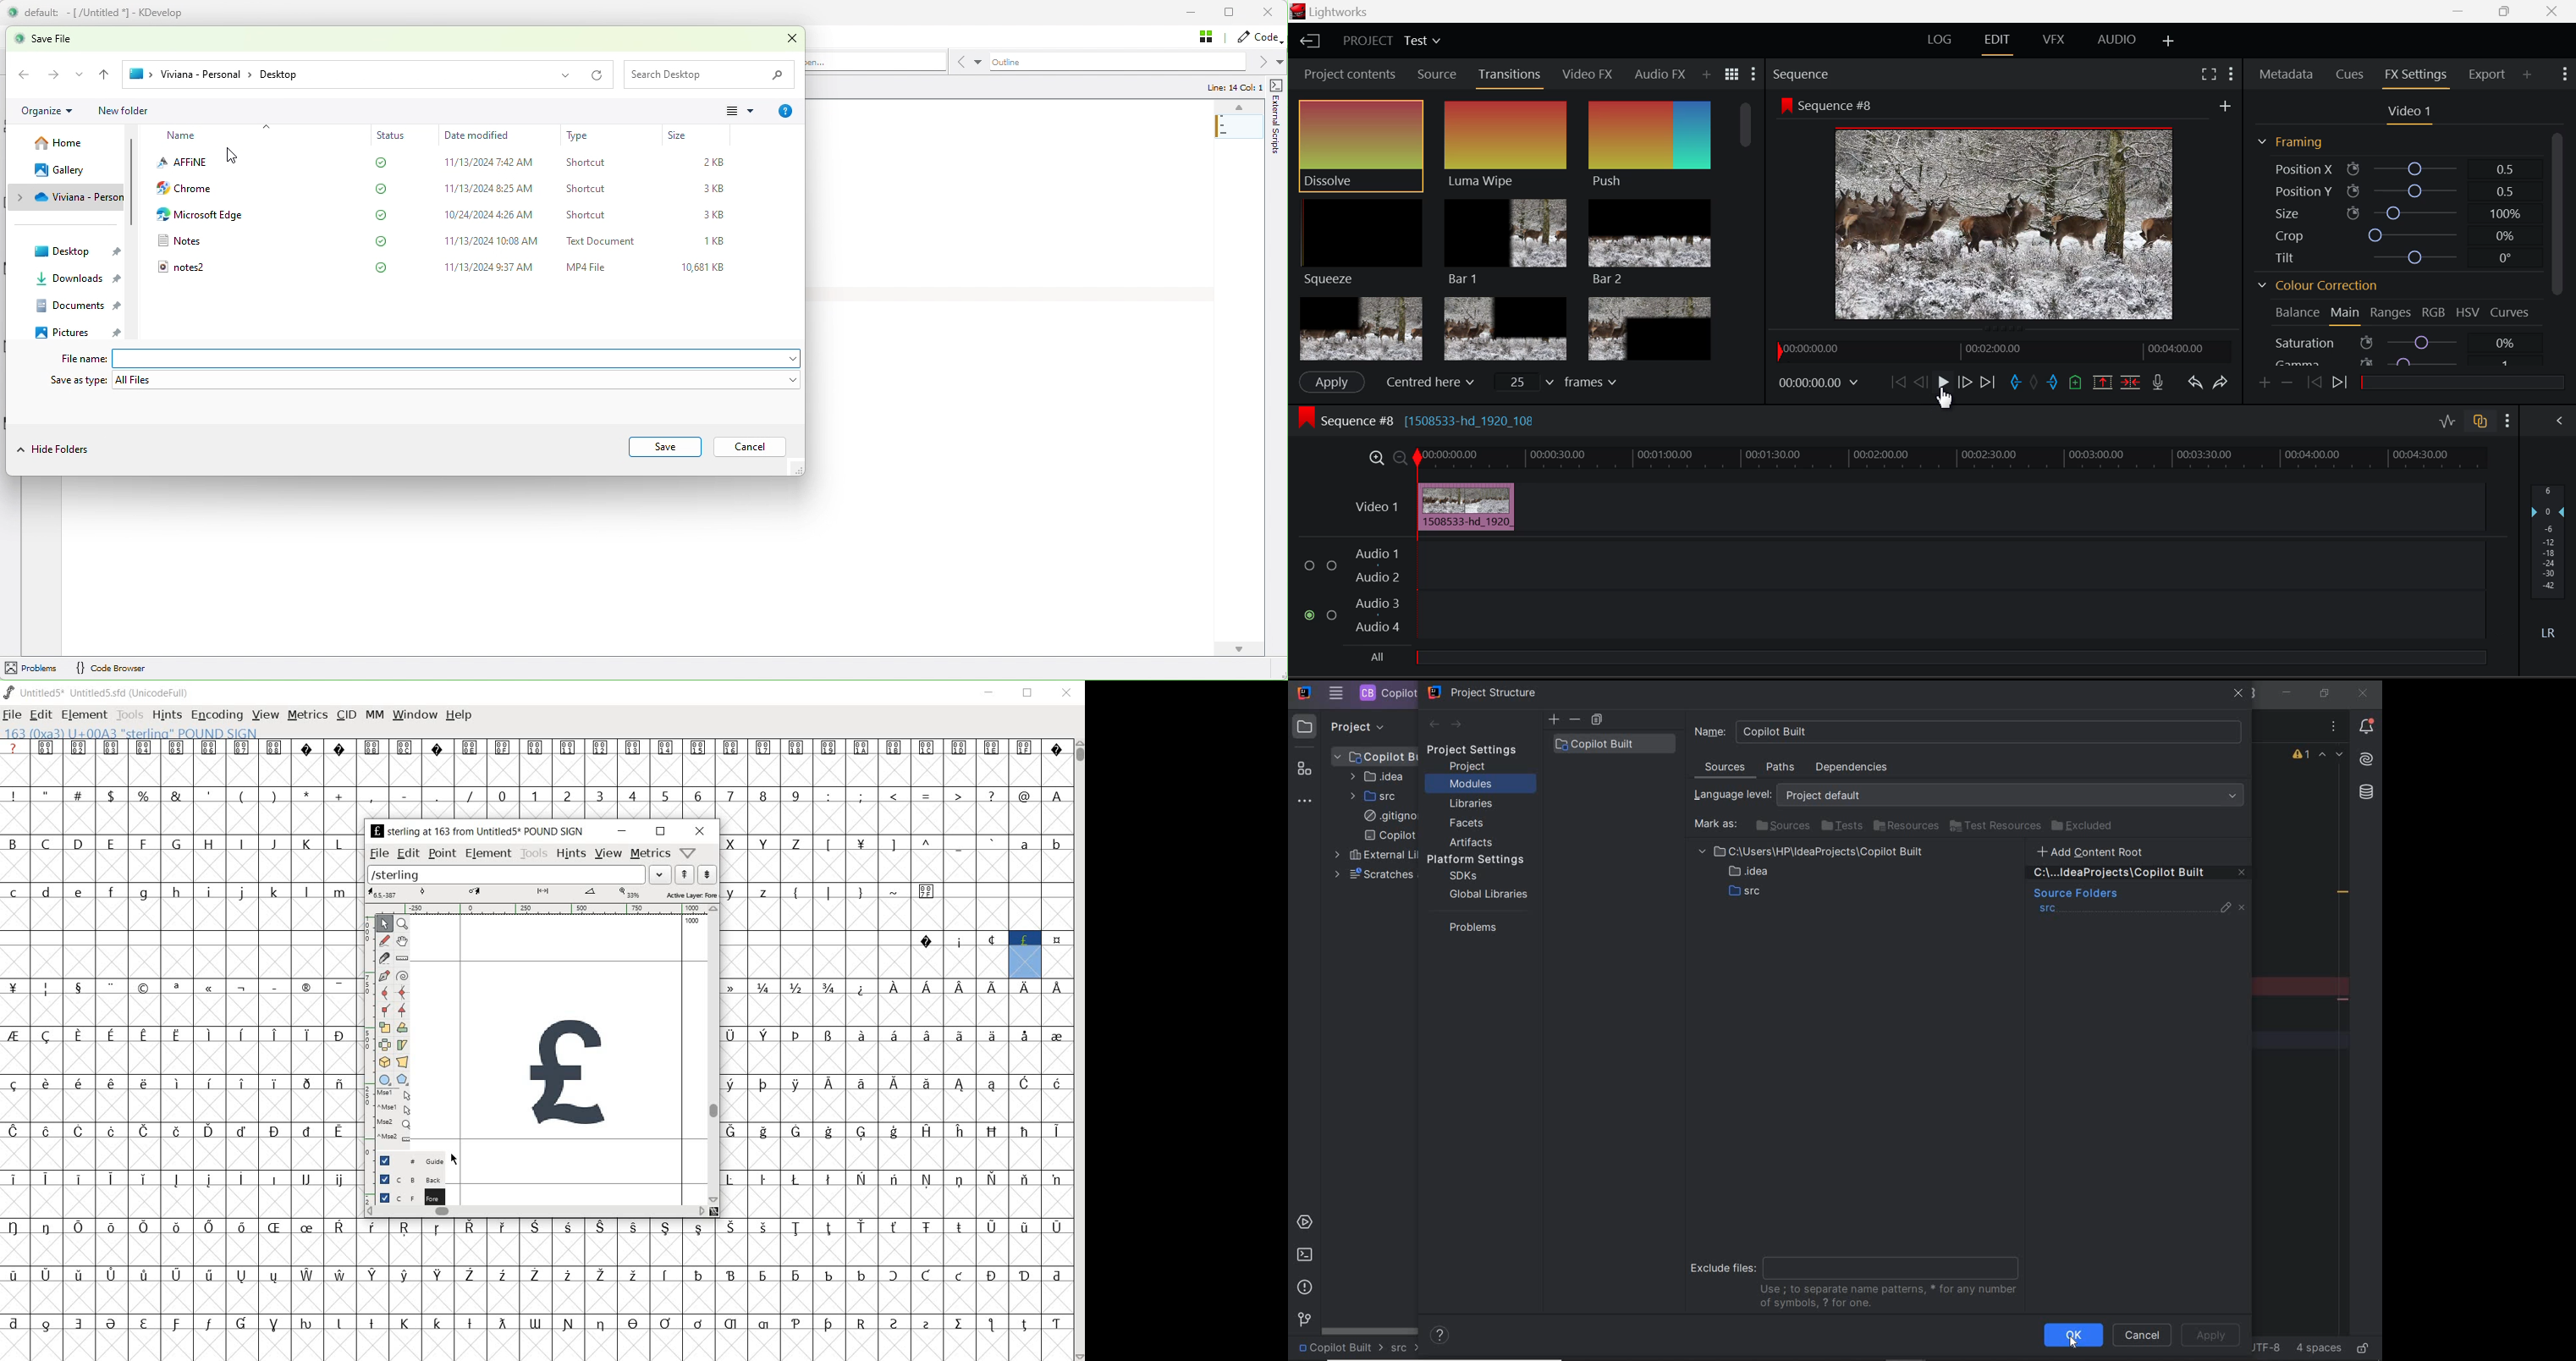  What do you see at coordinates (1025, 1276) in the screenshot?
I see `Symbol` at bounding box center [1025, 1276].